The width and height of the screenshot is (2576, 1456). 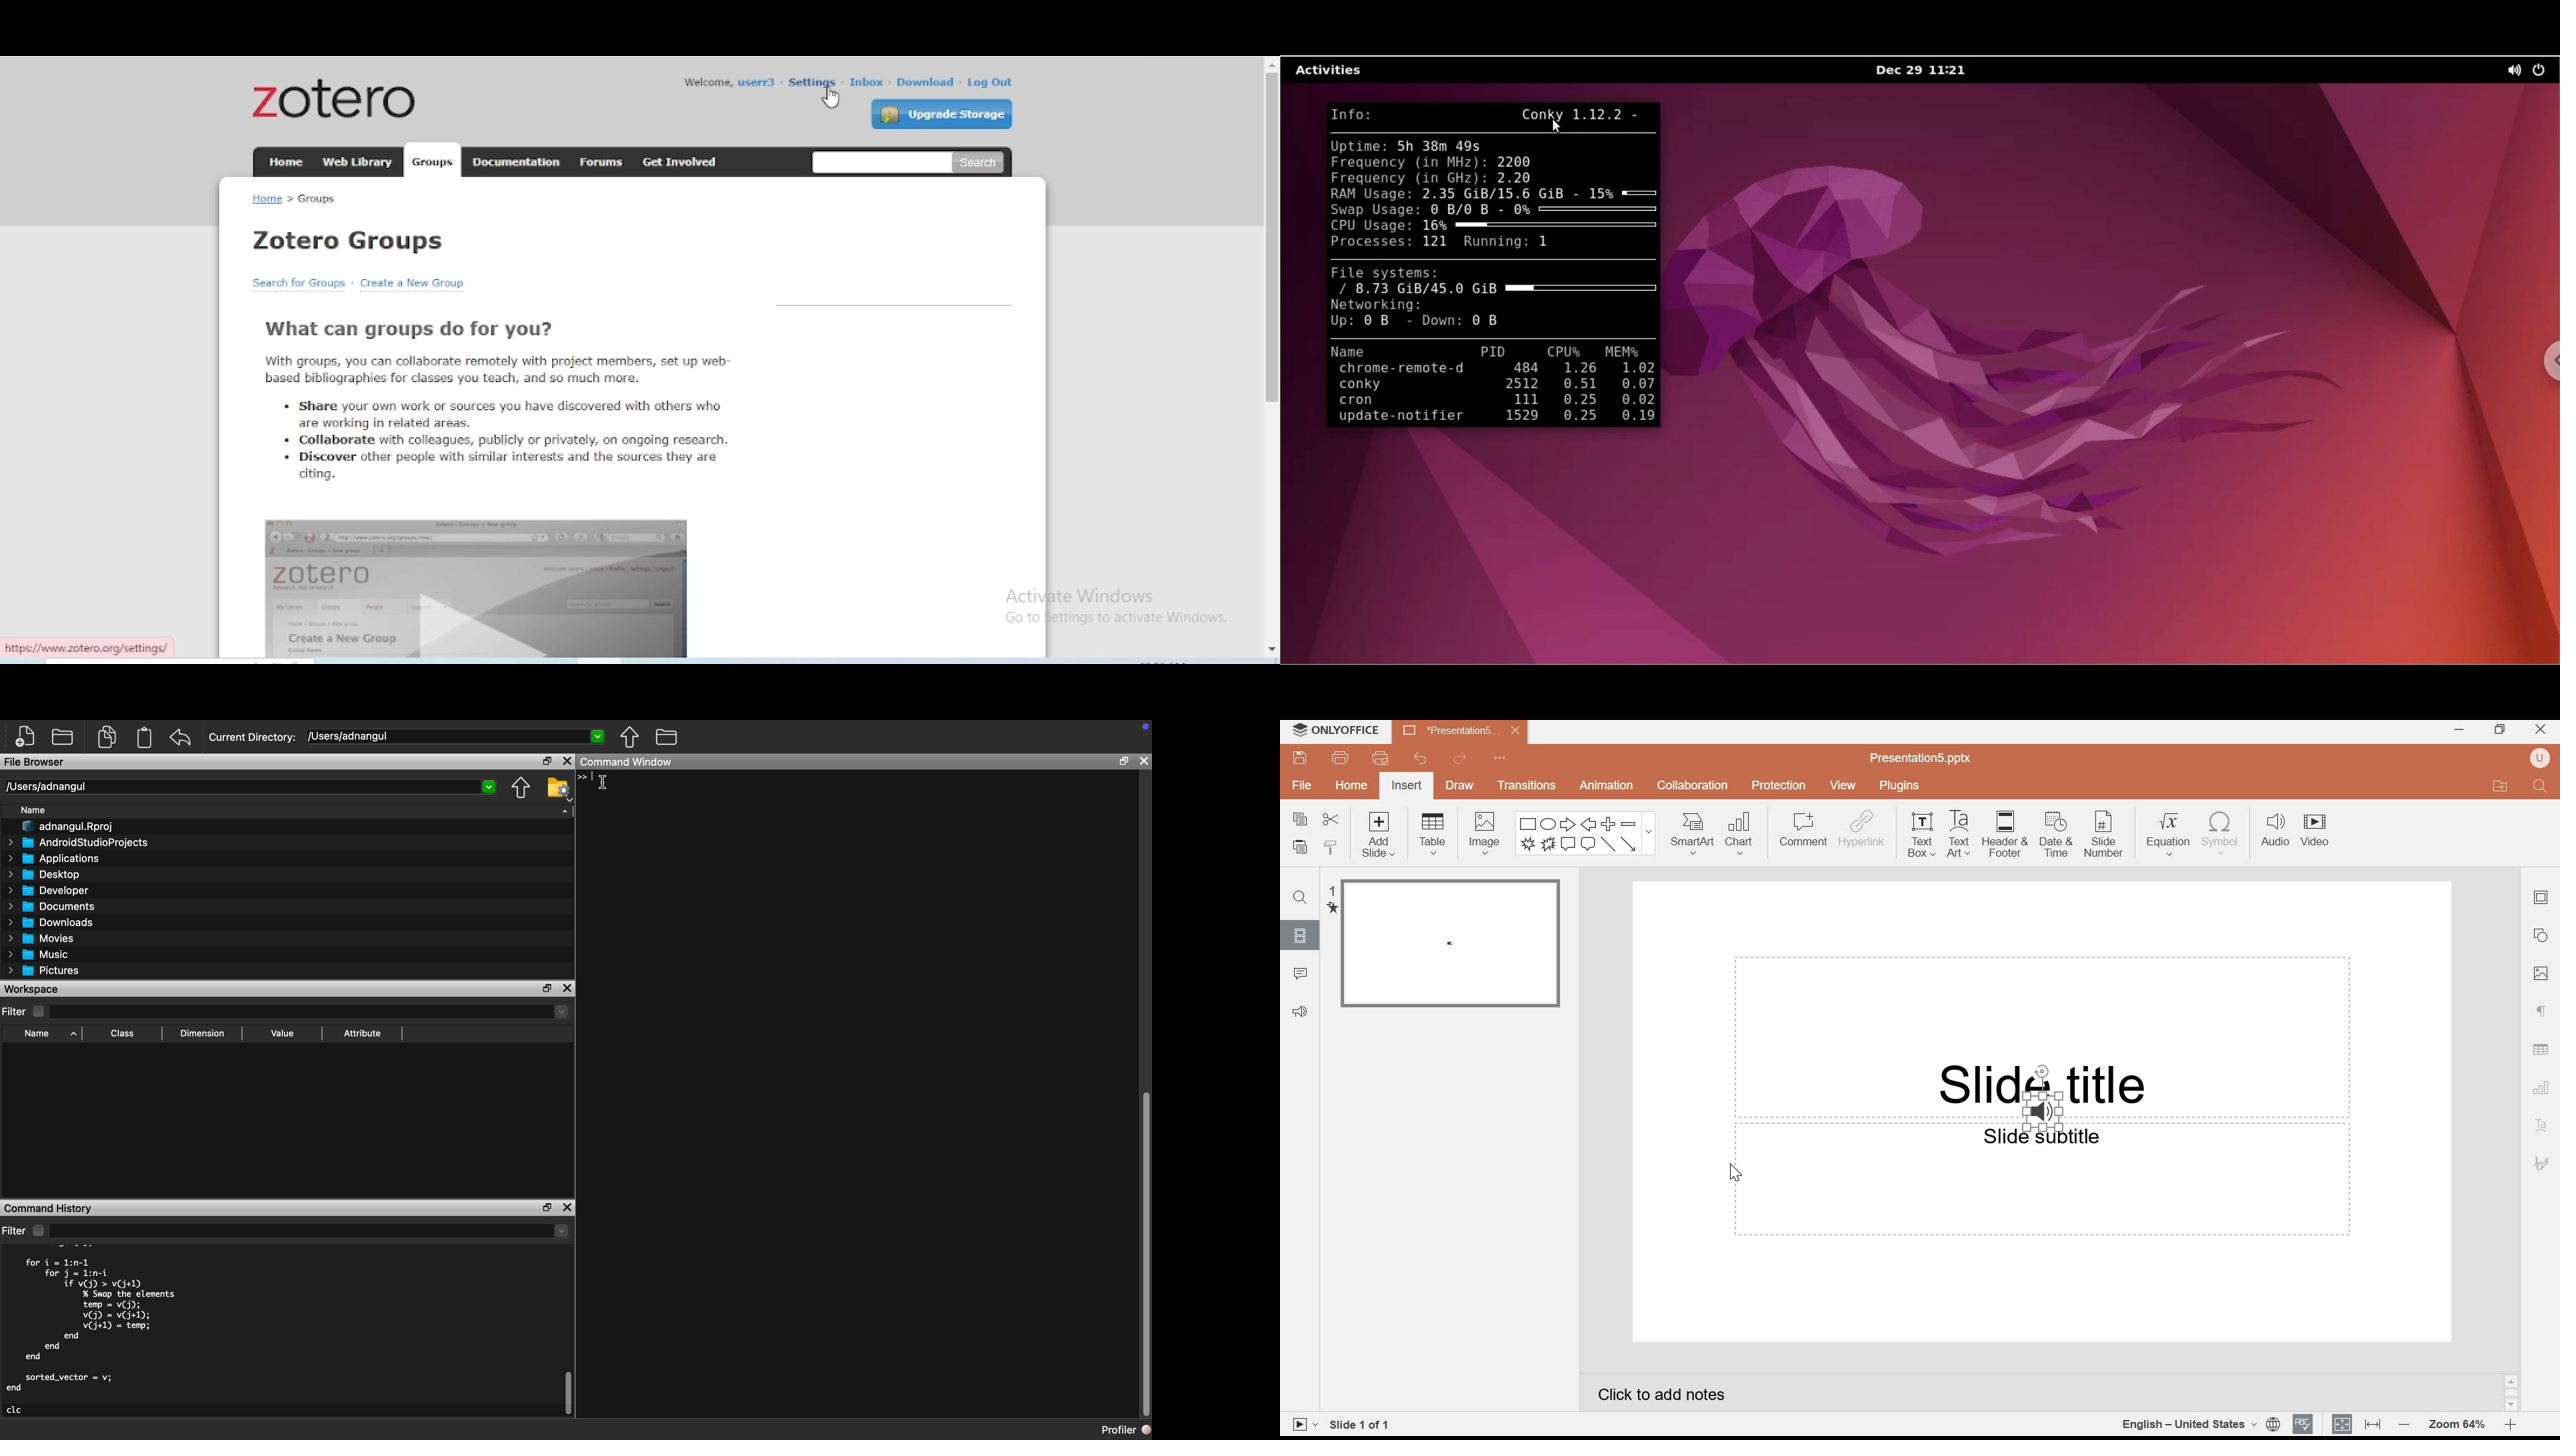 I want to click on log out, so click(x=990, y=83).